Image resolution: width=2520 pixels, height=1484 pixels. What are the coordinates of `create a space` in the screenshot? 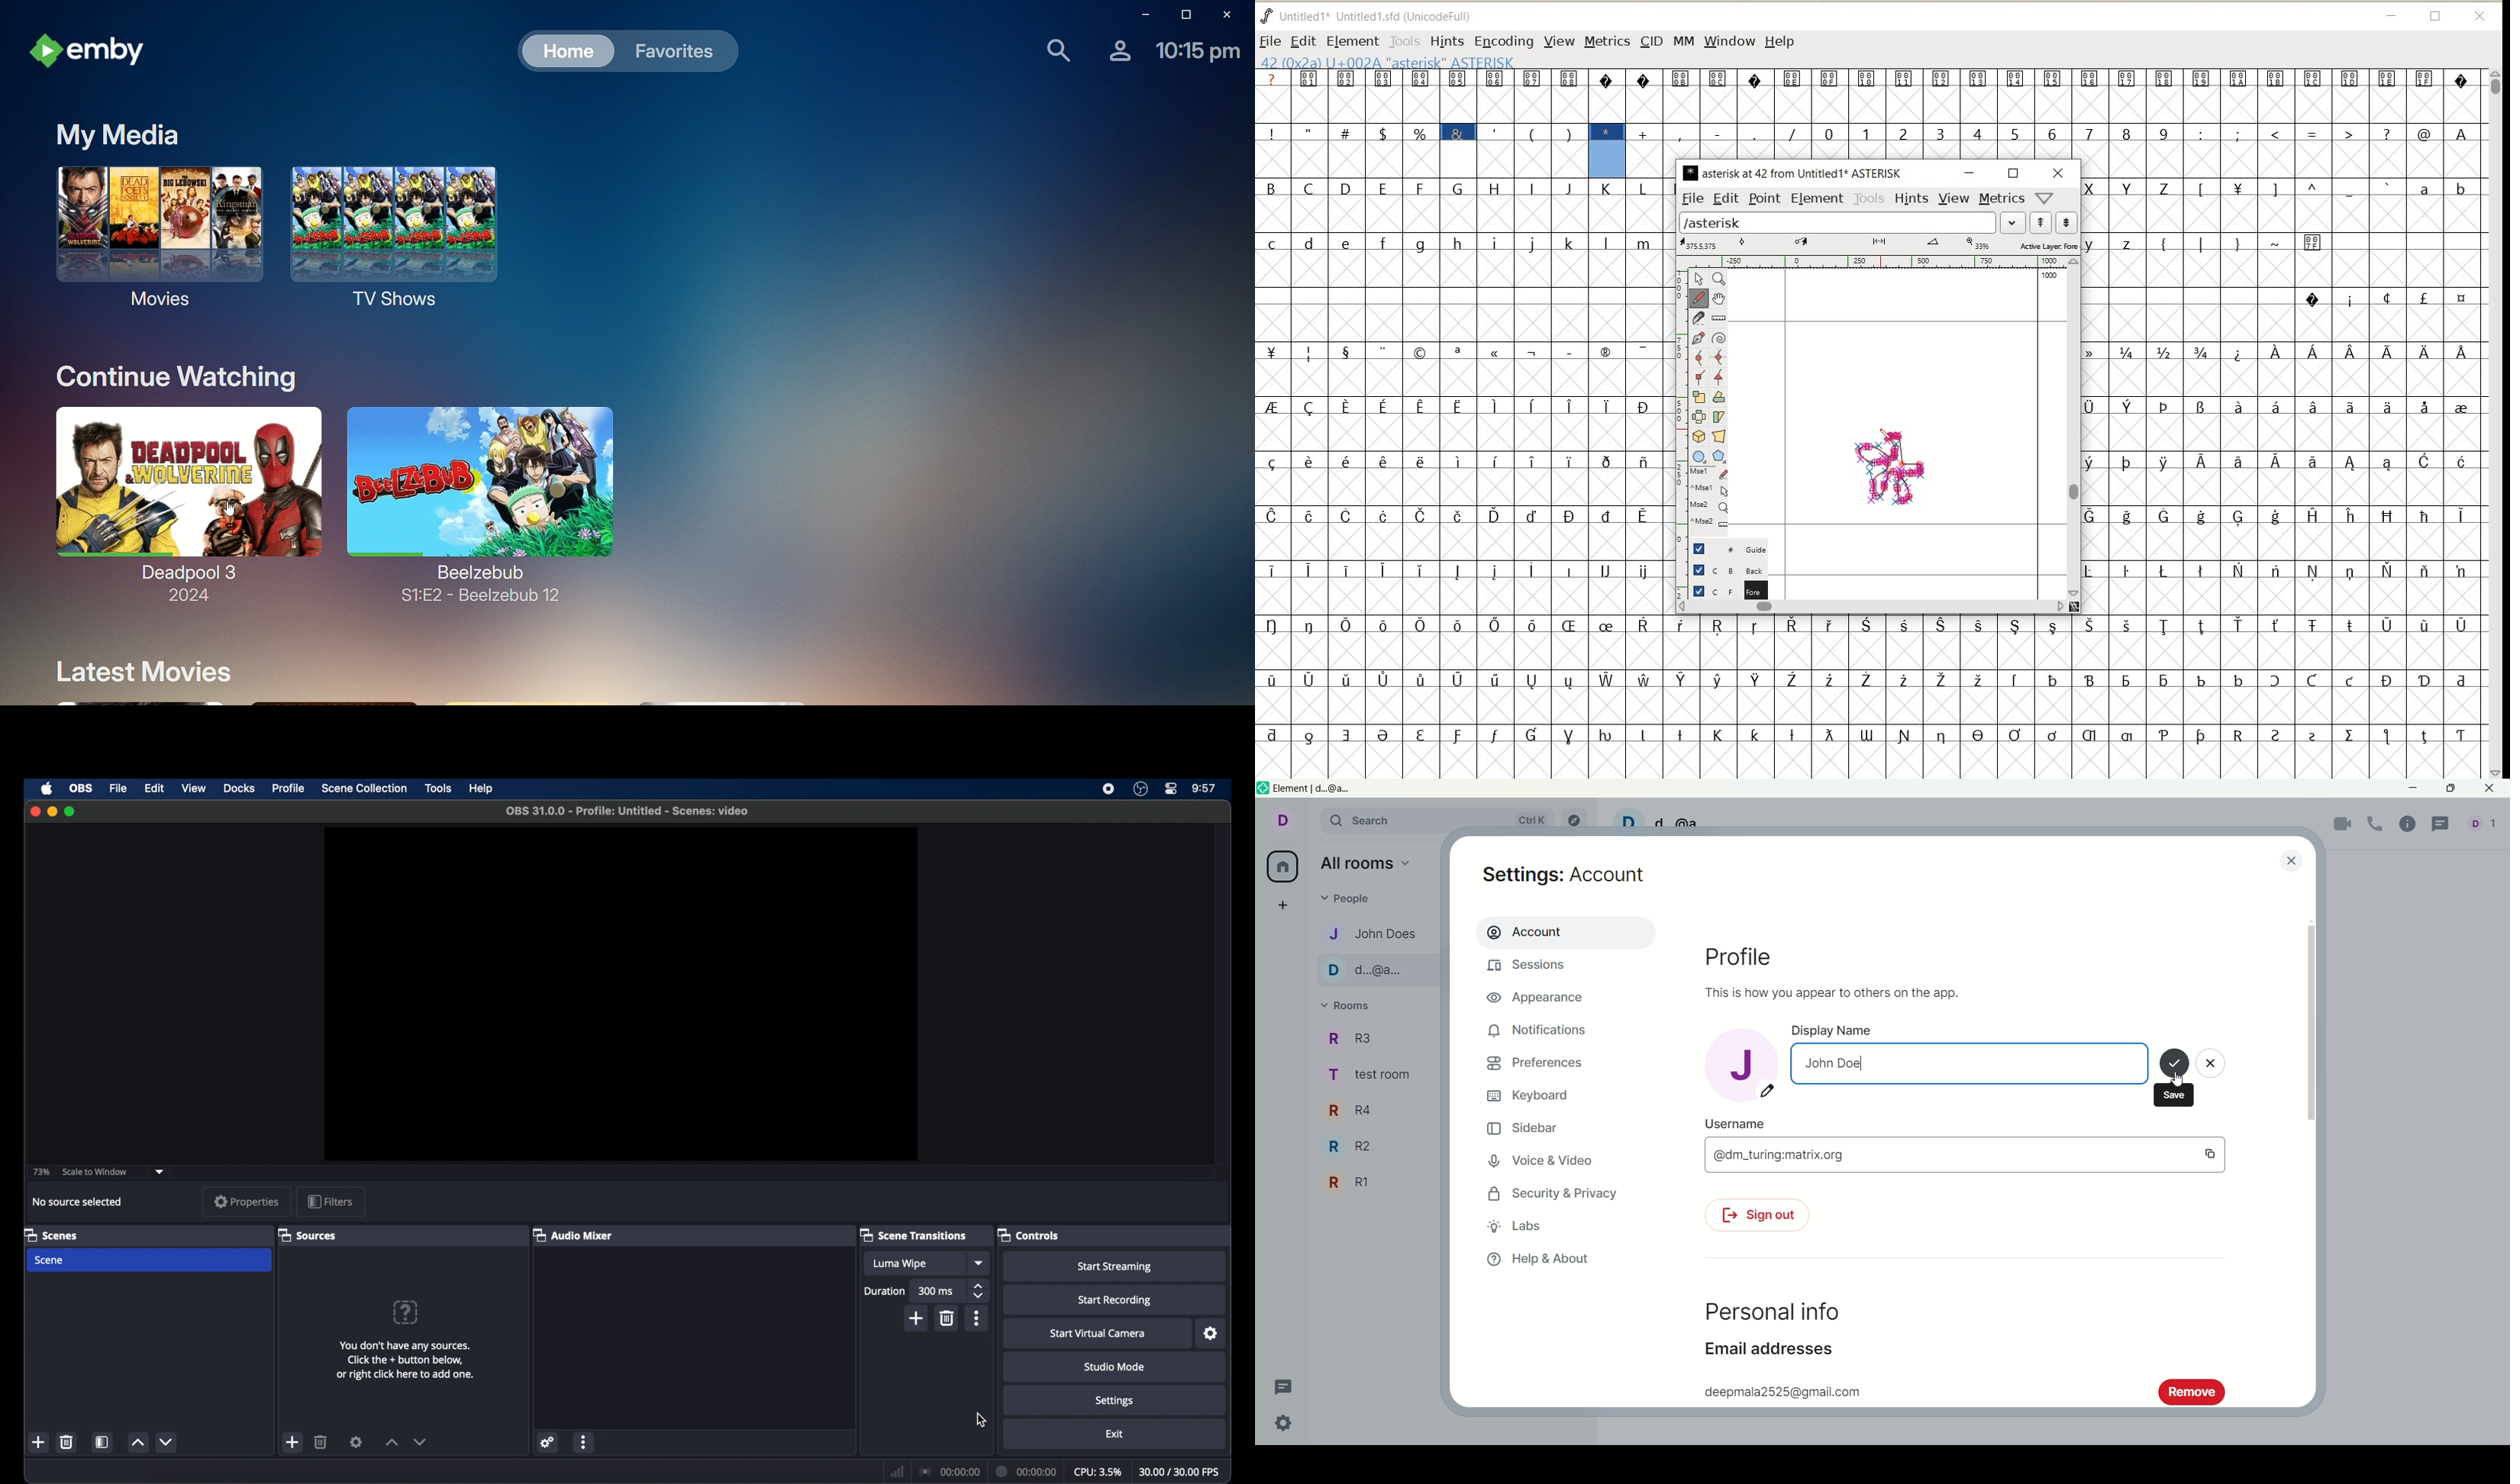 It's located at (1287, 906).